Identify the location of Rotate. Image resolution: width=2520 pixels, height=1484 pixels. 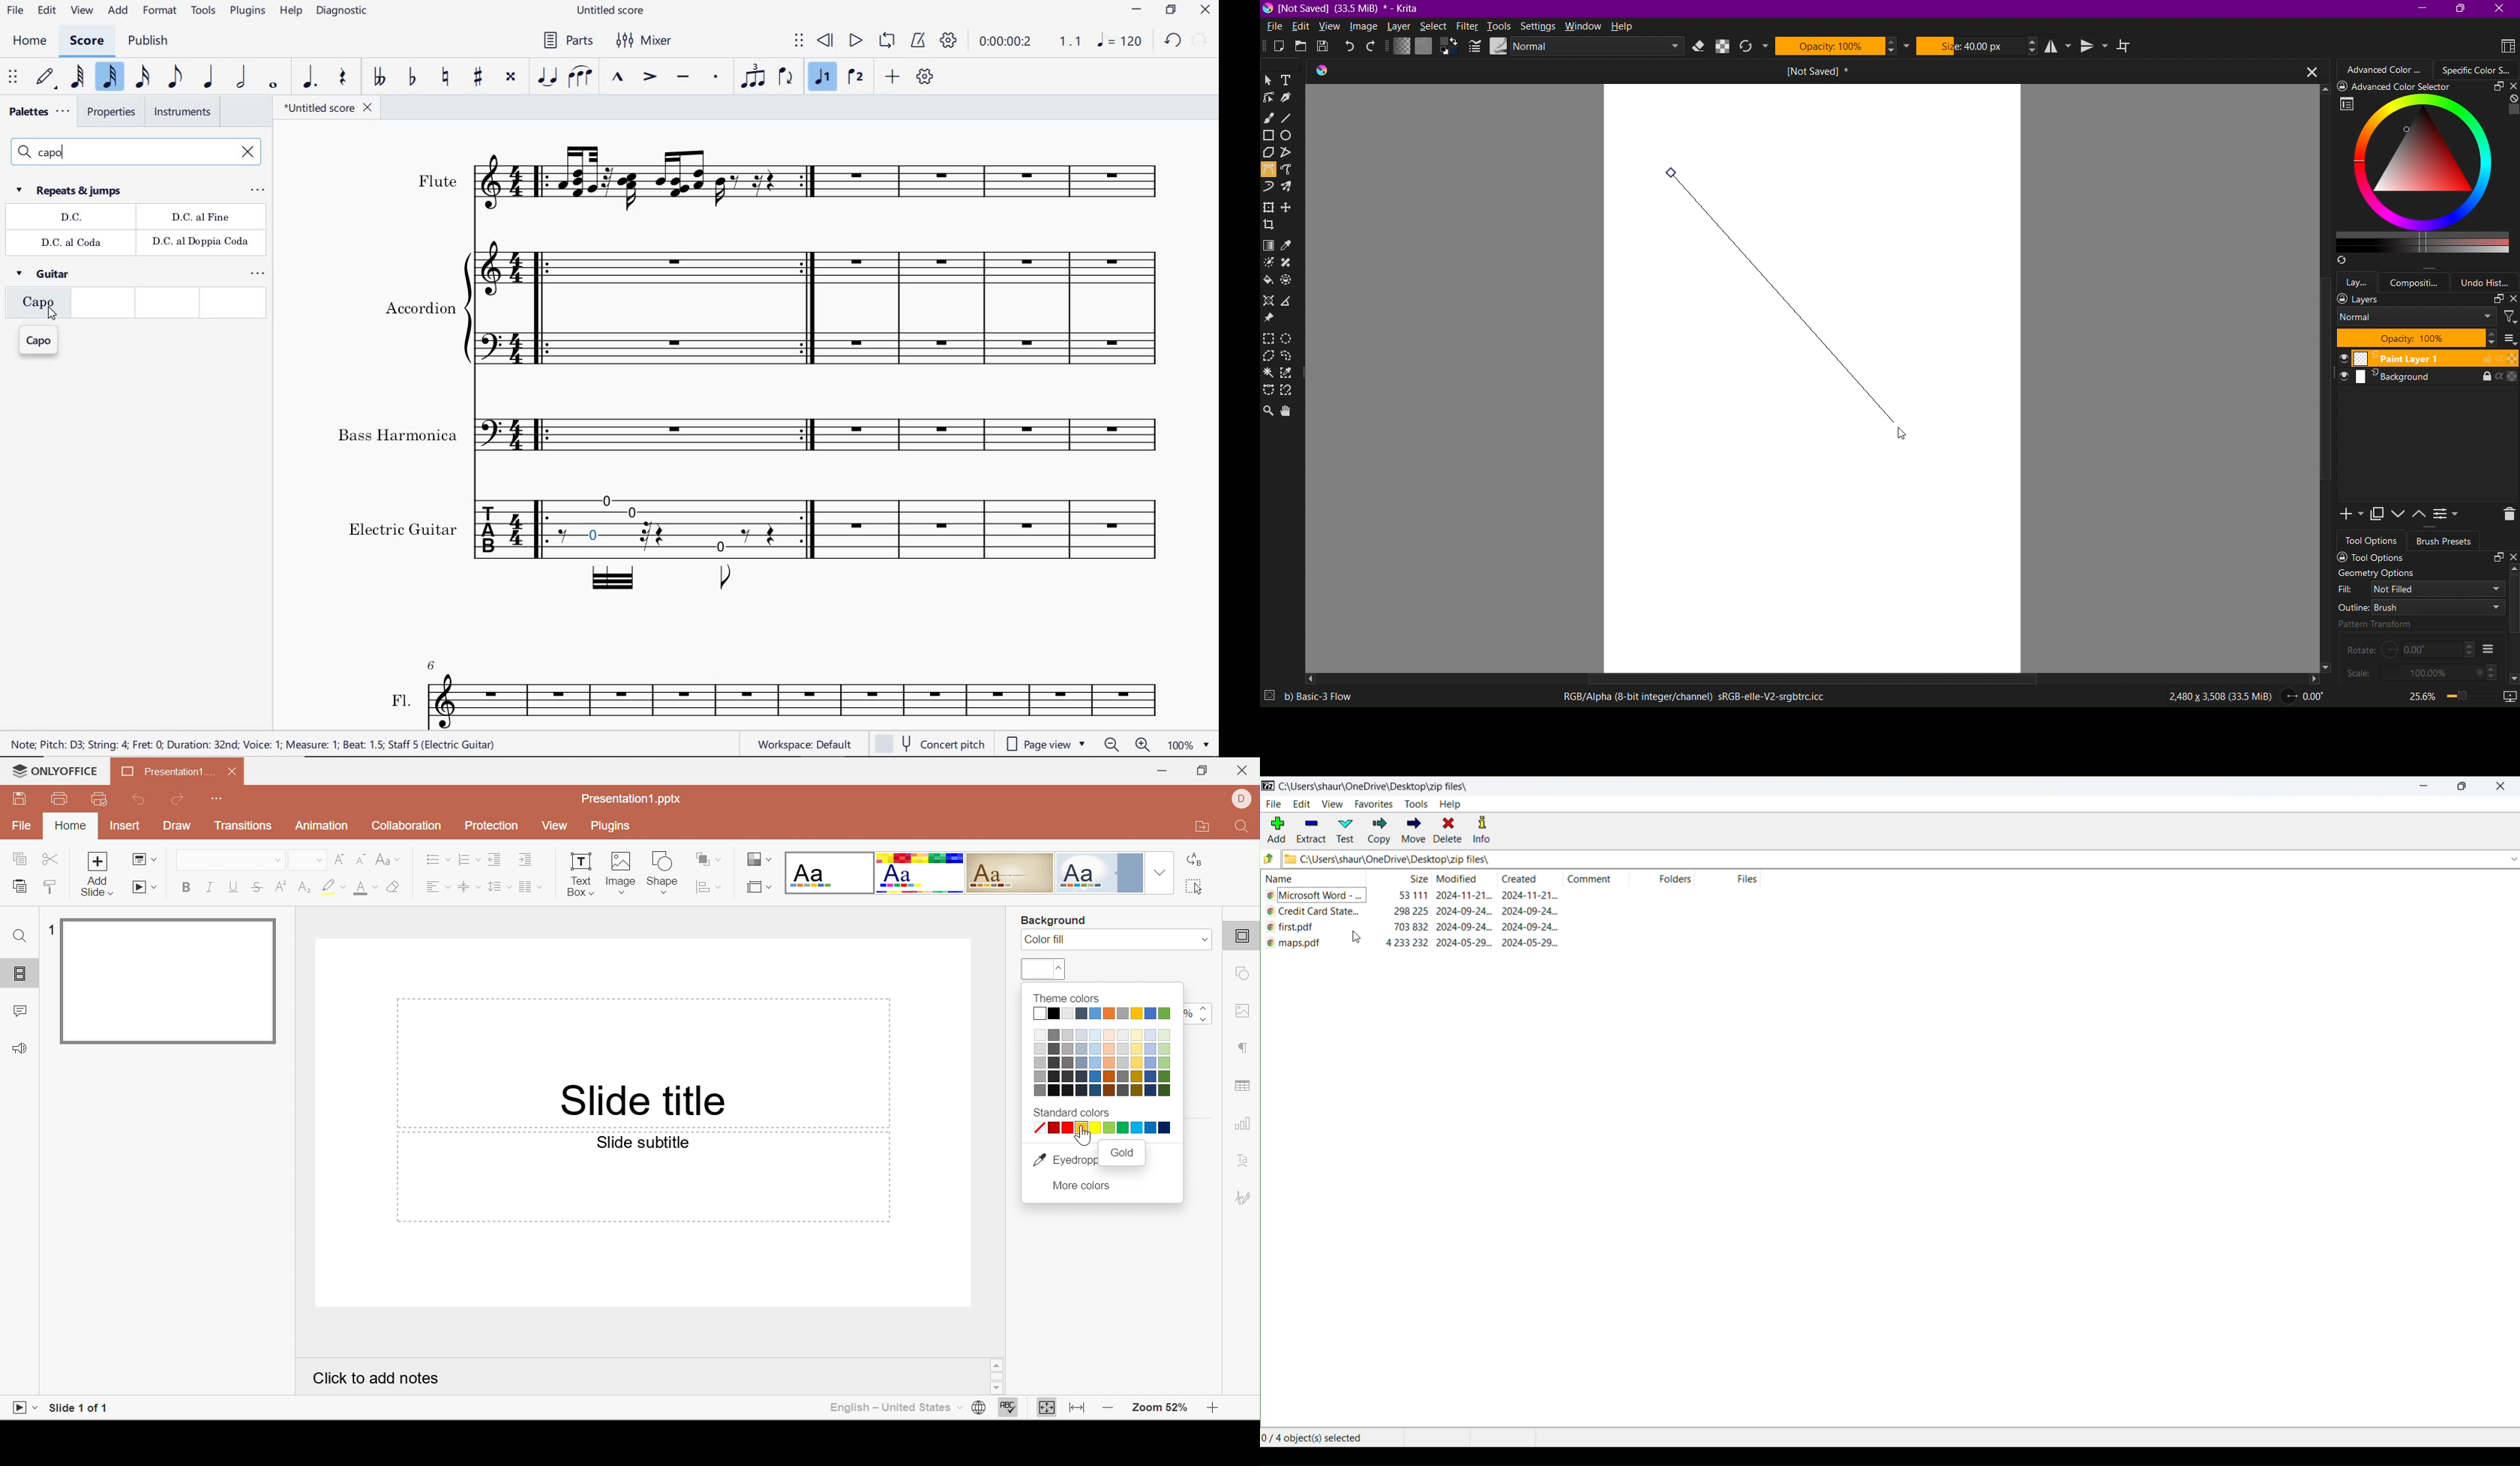
(2410, 649).